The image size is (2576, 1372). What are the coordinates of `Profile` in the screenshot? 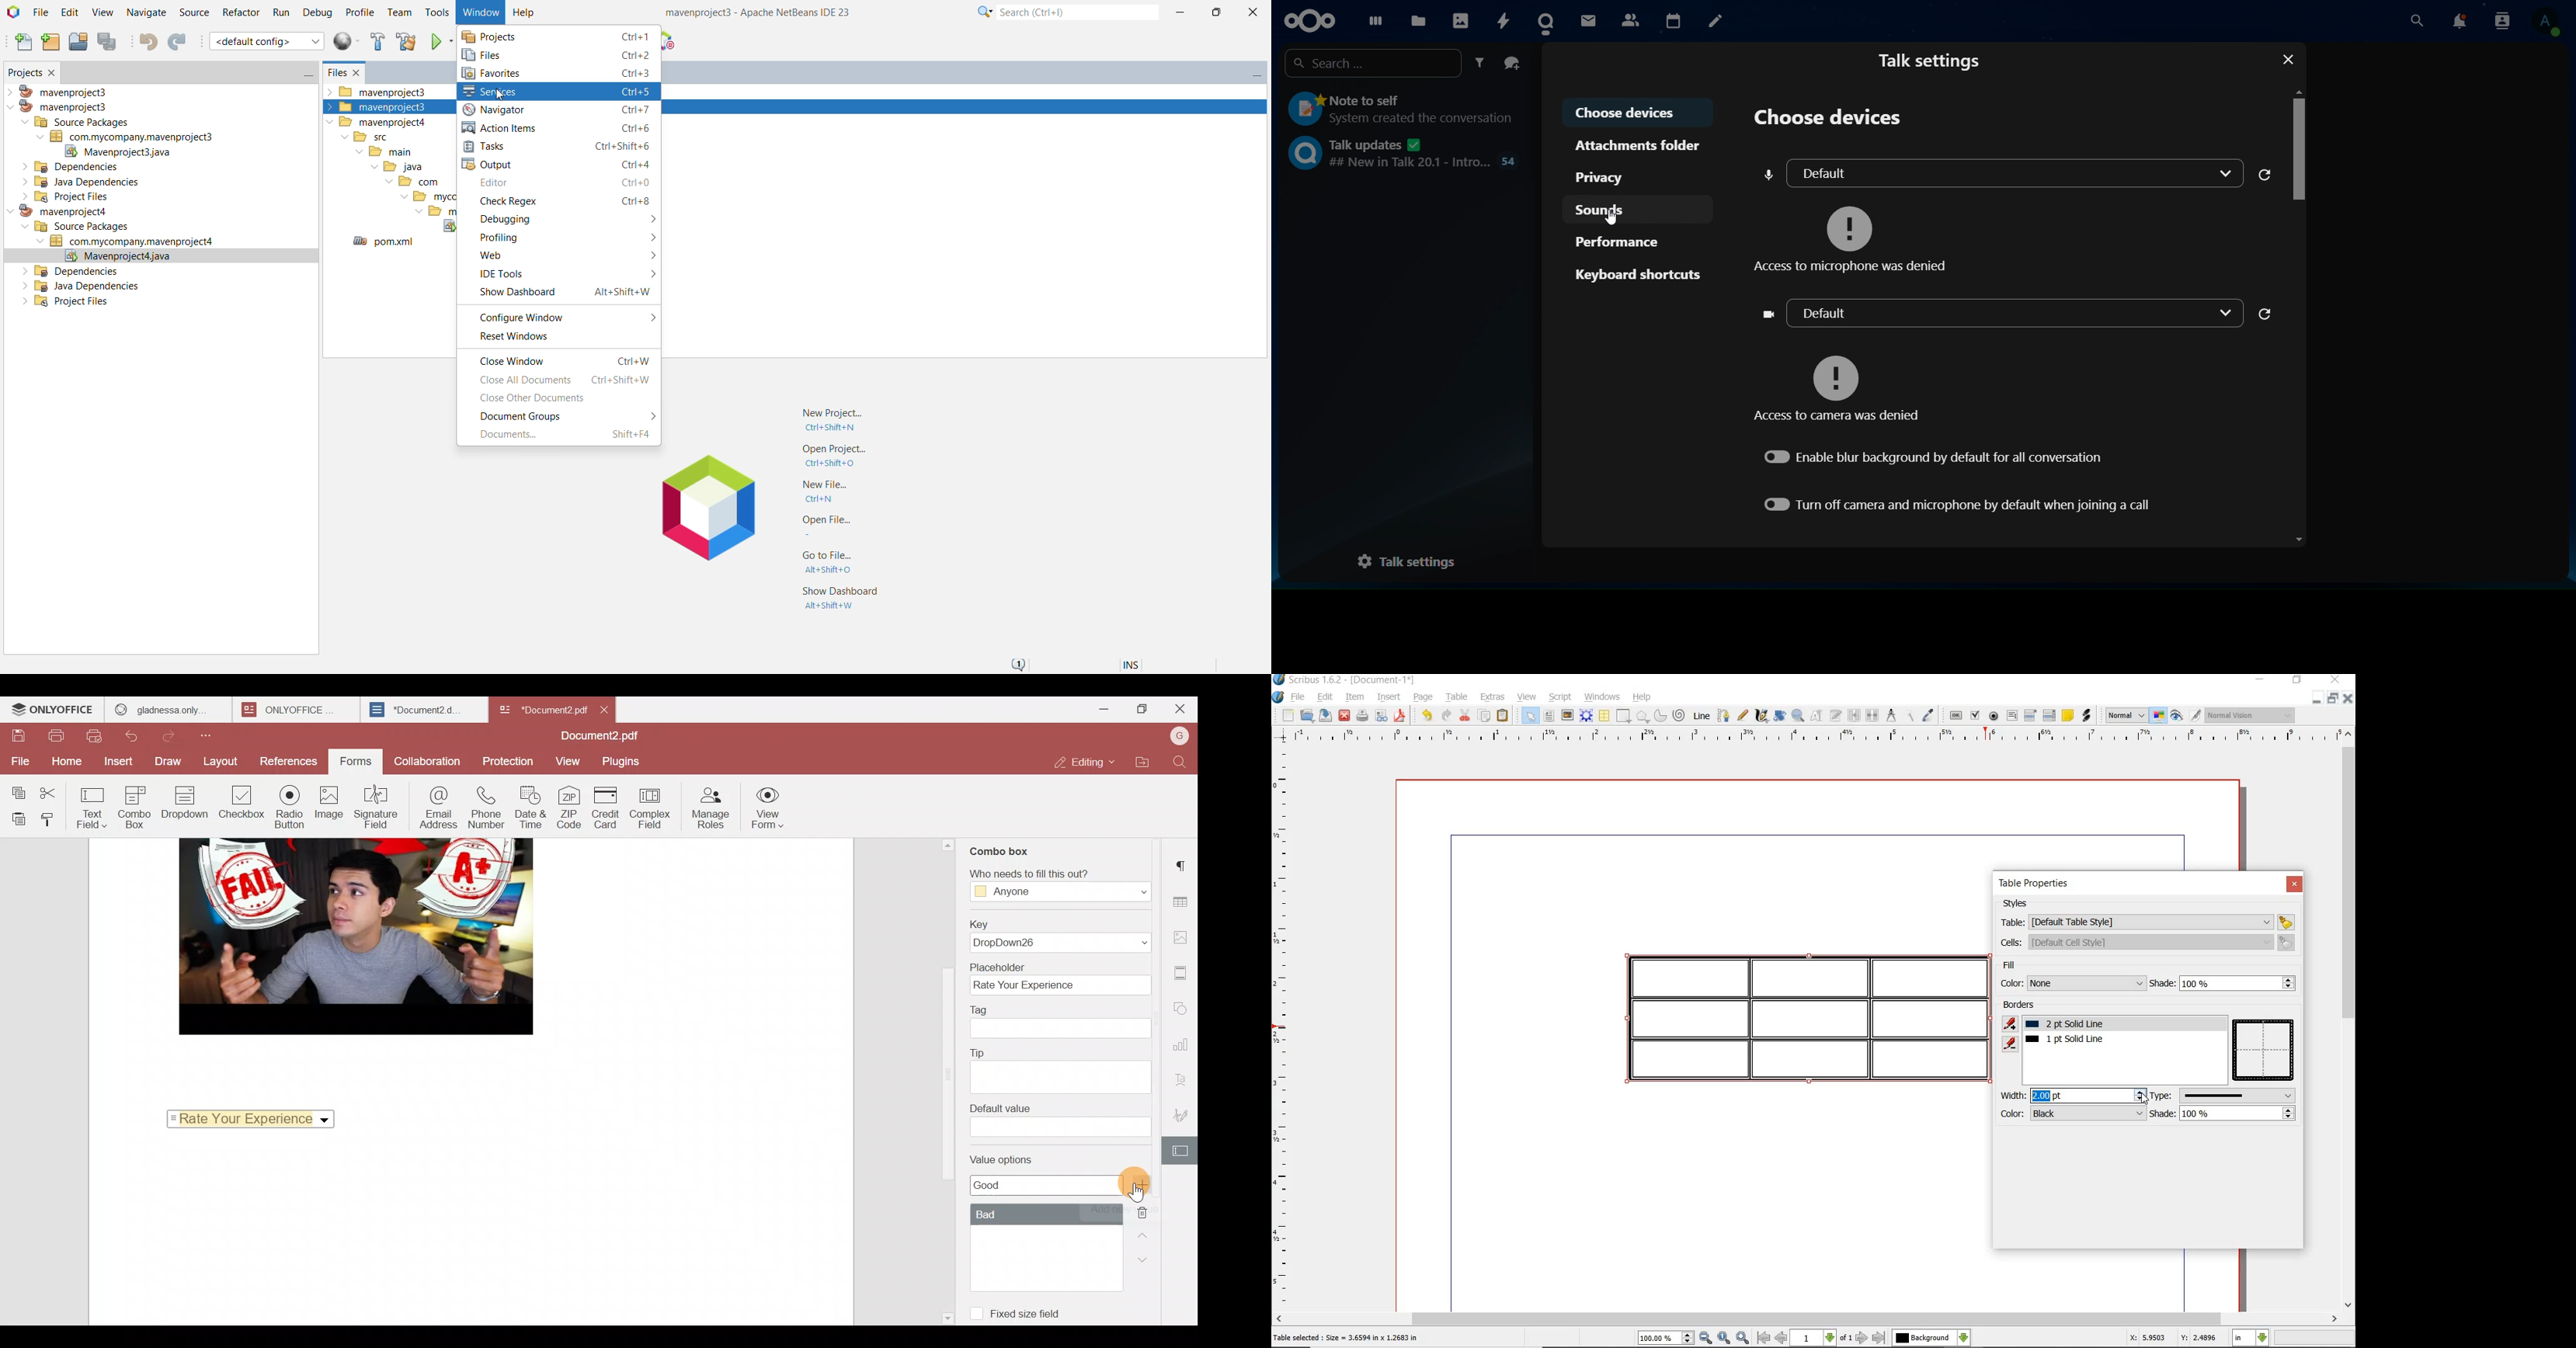 It's located at (360, 14).